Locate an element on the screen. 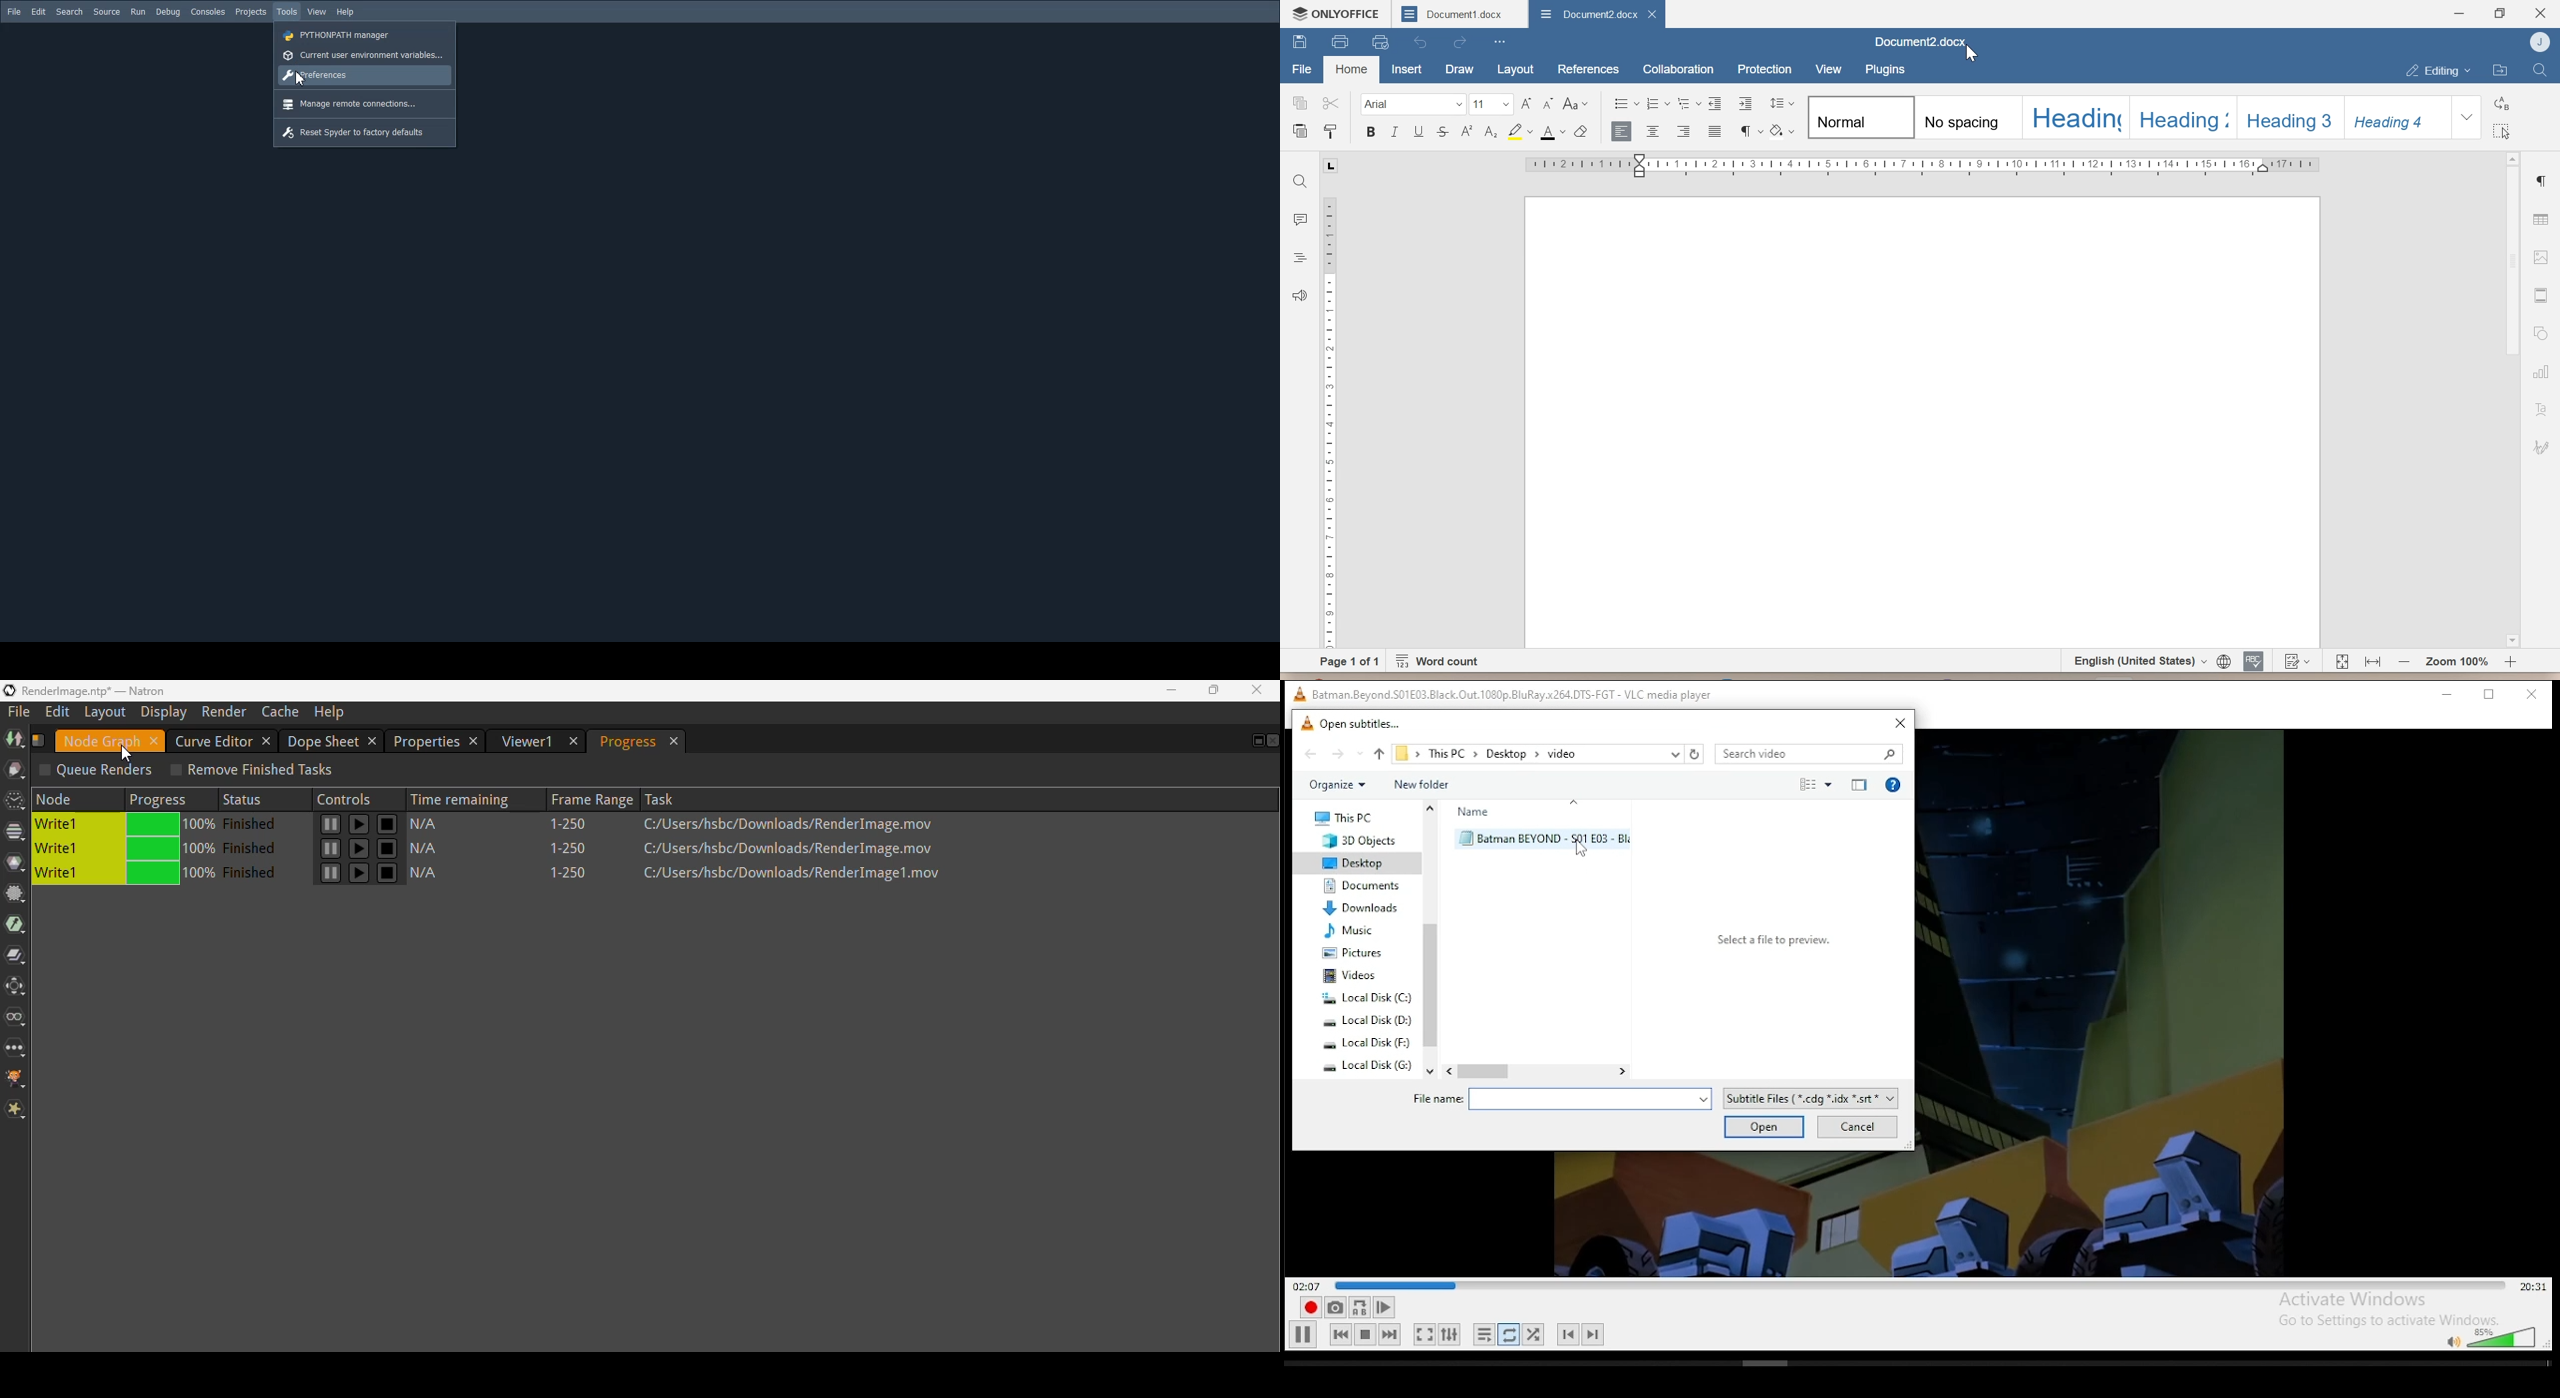 The image size is (2576, 1400). Underline is located at coordinates (1419, 132).